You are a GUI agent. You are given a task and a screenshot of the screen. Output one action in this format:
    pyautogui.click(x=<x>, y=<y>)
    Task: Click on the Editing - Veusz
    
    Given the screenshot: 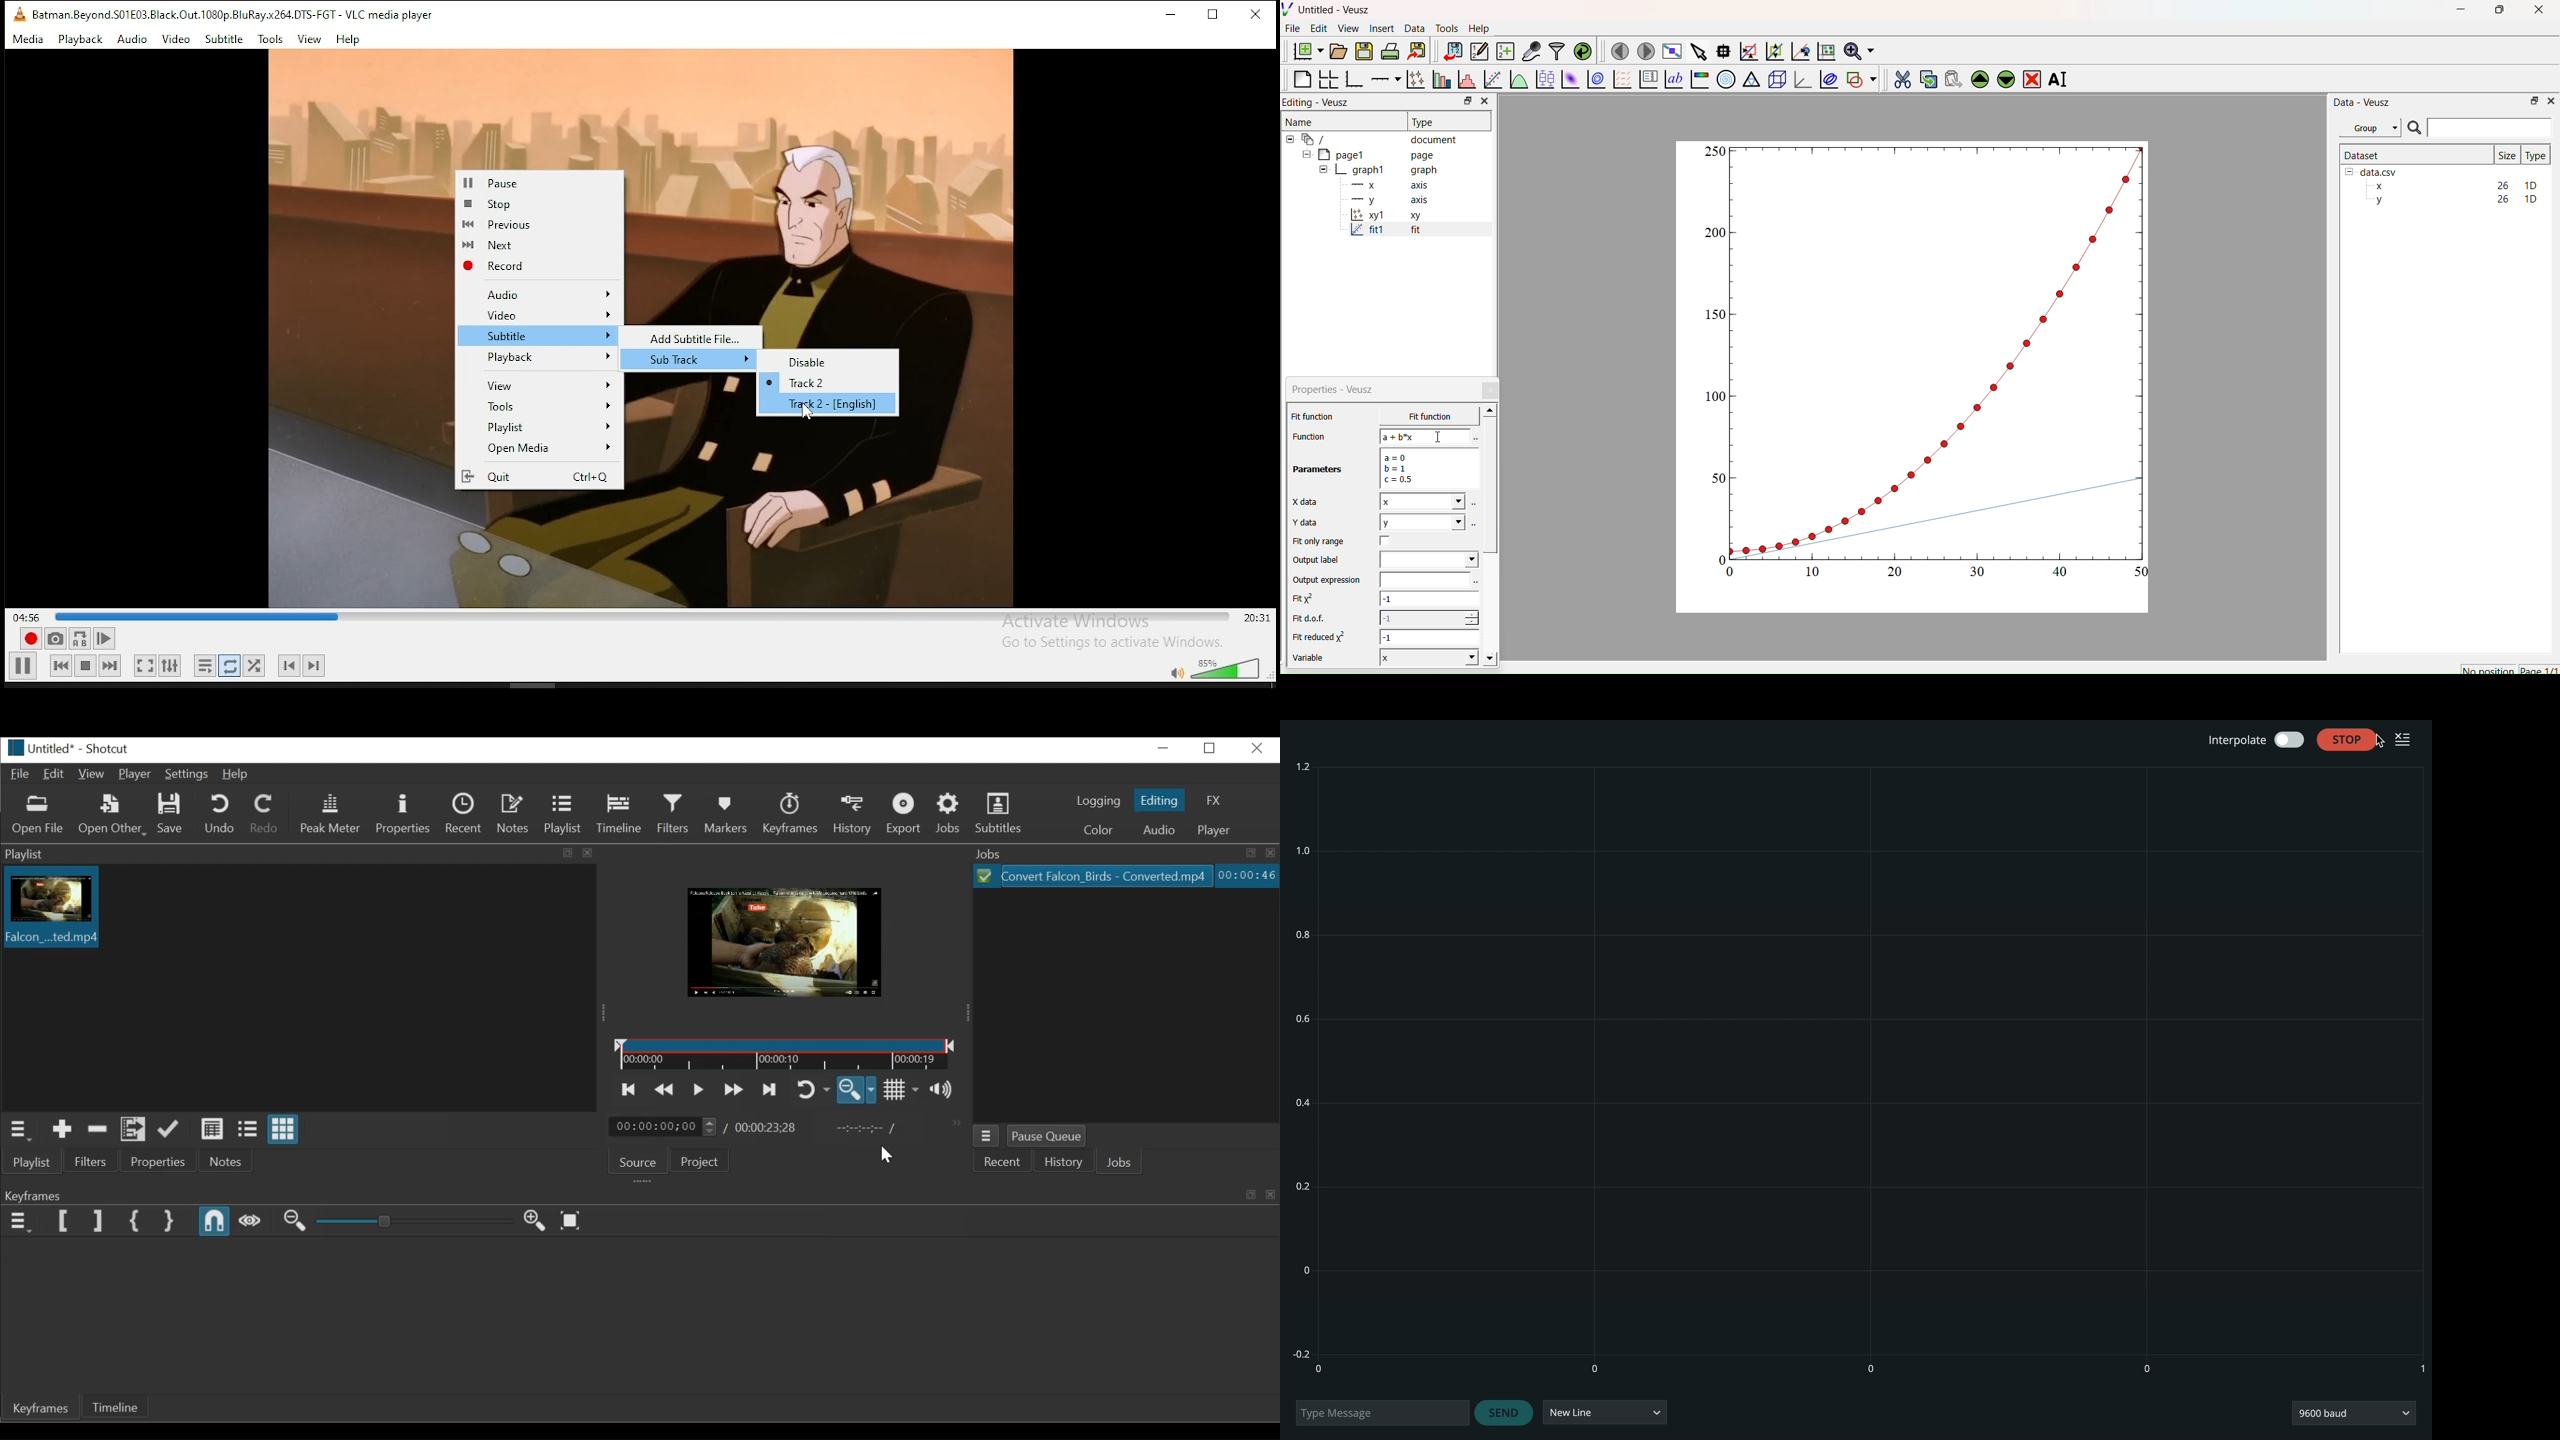 What is the action you would take?
    pyautogui.click(x=1320, y=102)
    